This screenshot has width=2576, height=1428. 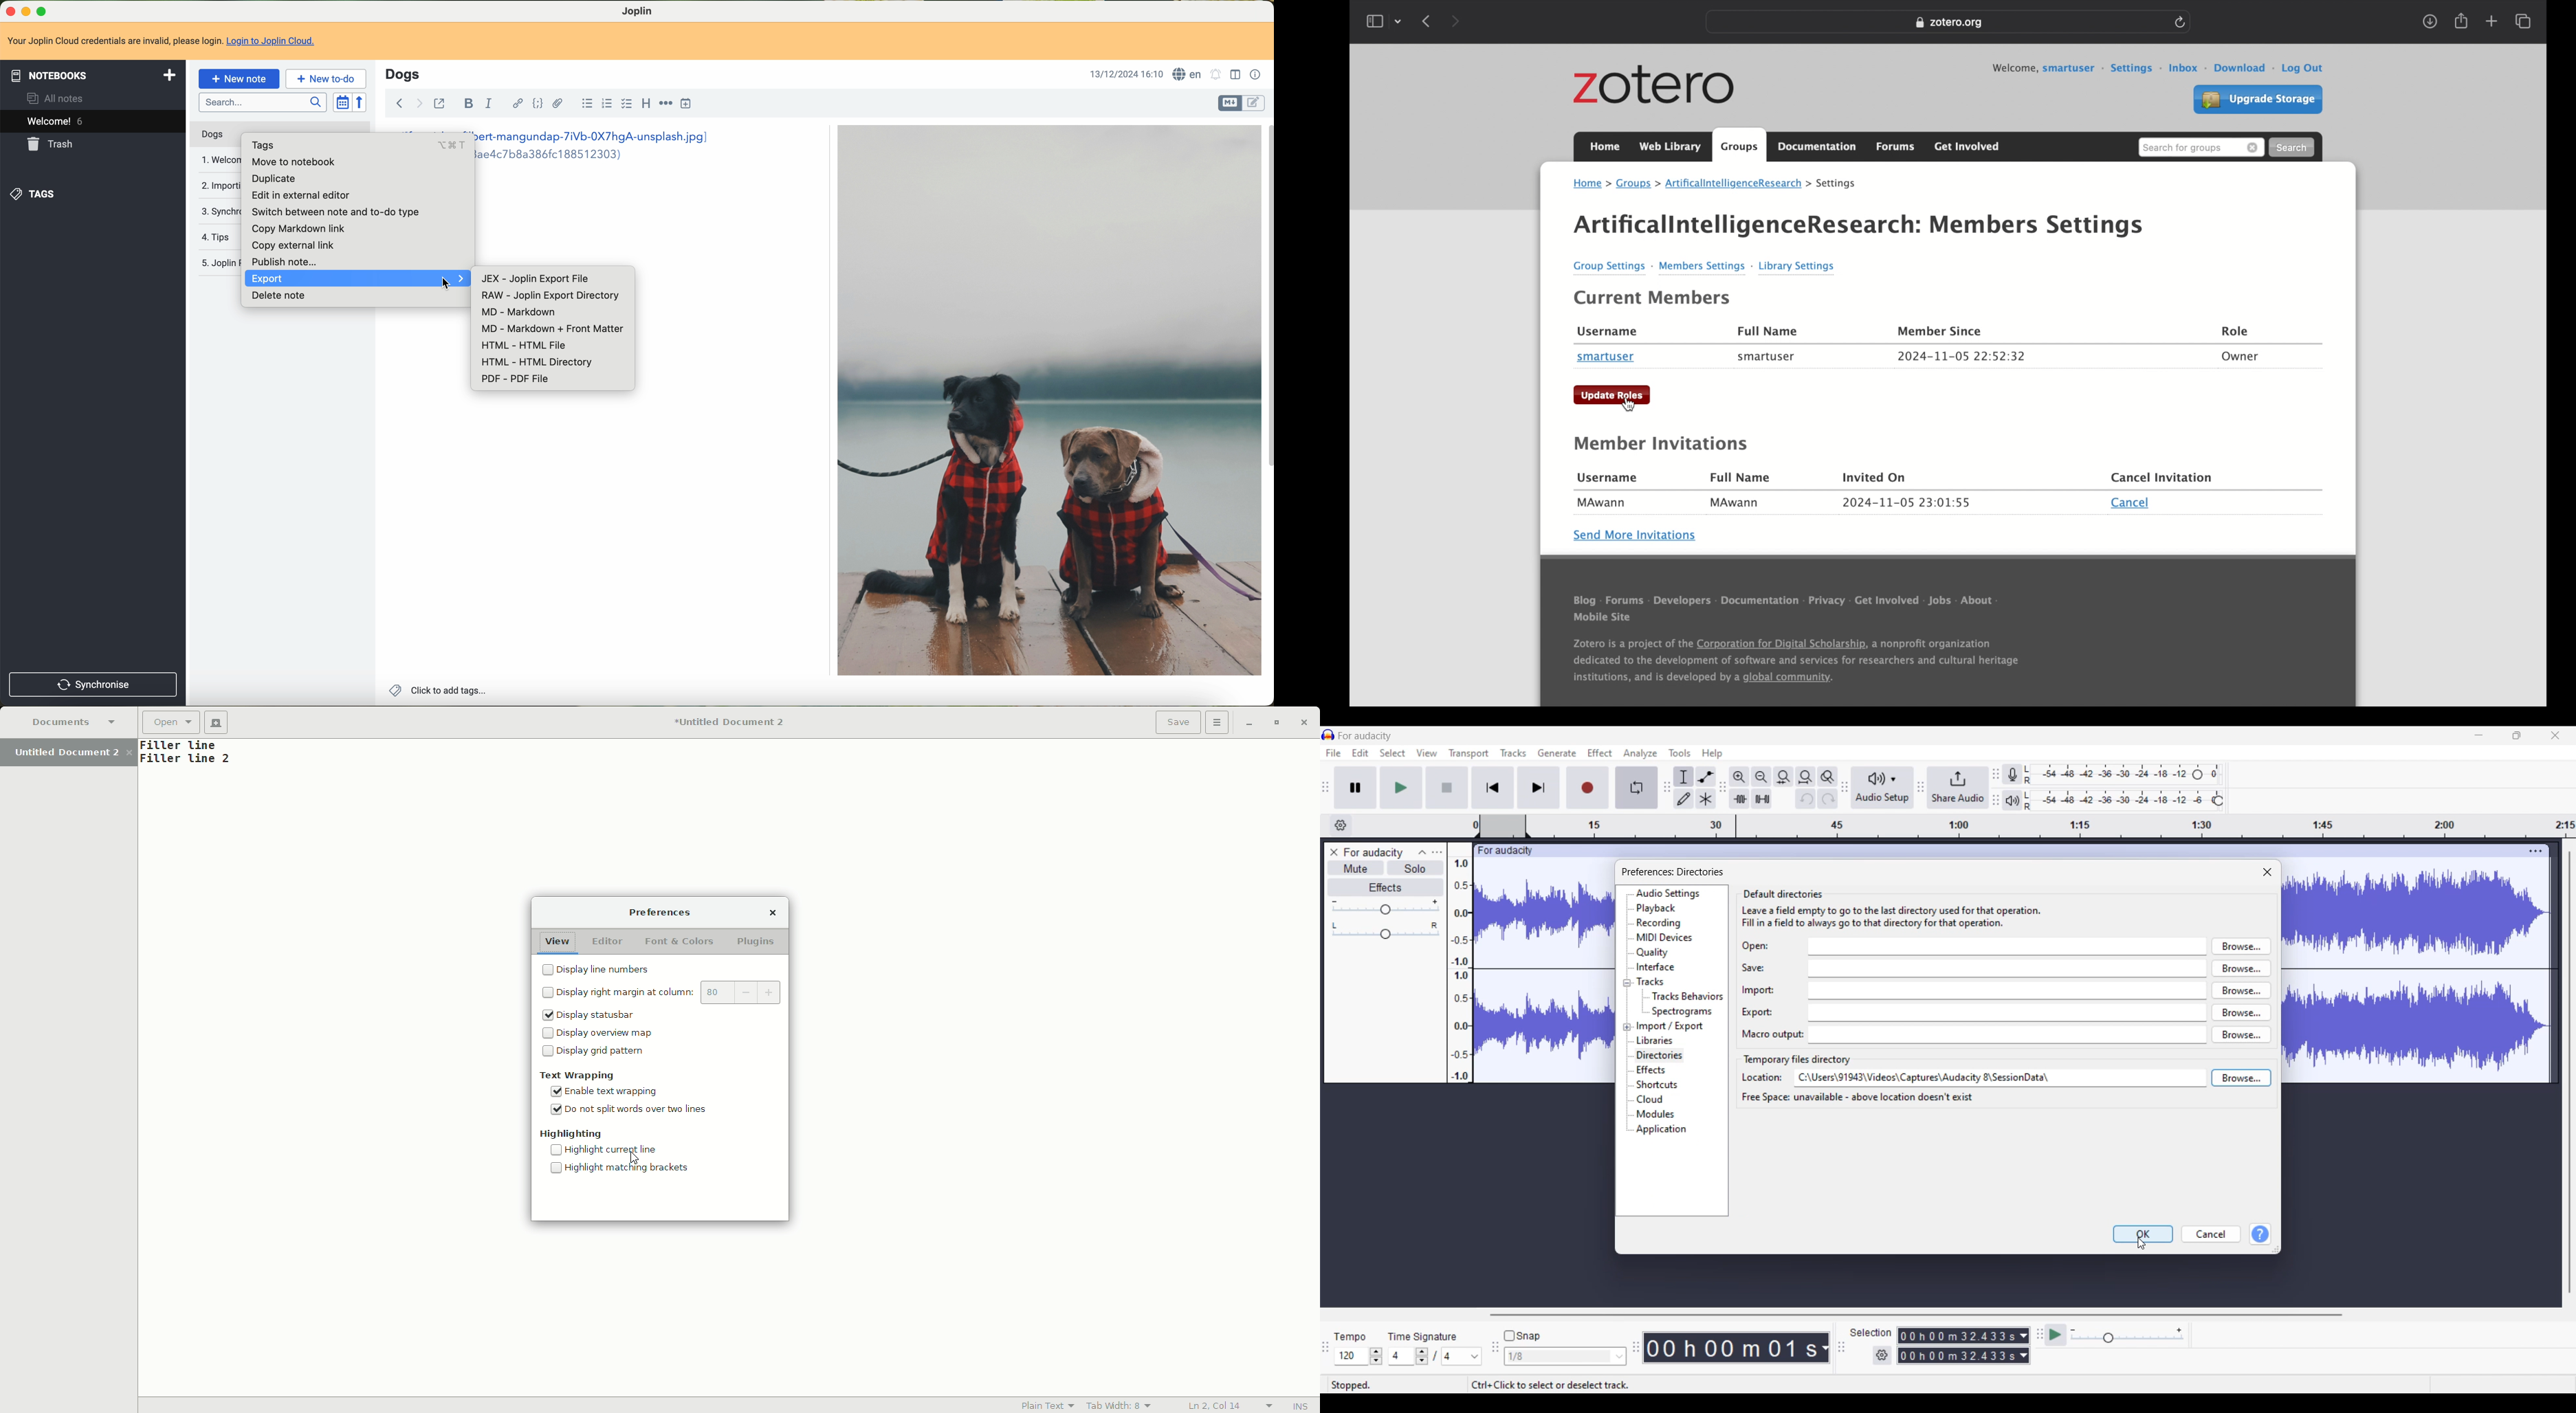 I want to click on web library, so click(x=1670, y=147).